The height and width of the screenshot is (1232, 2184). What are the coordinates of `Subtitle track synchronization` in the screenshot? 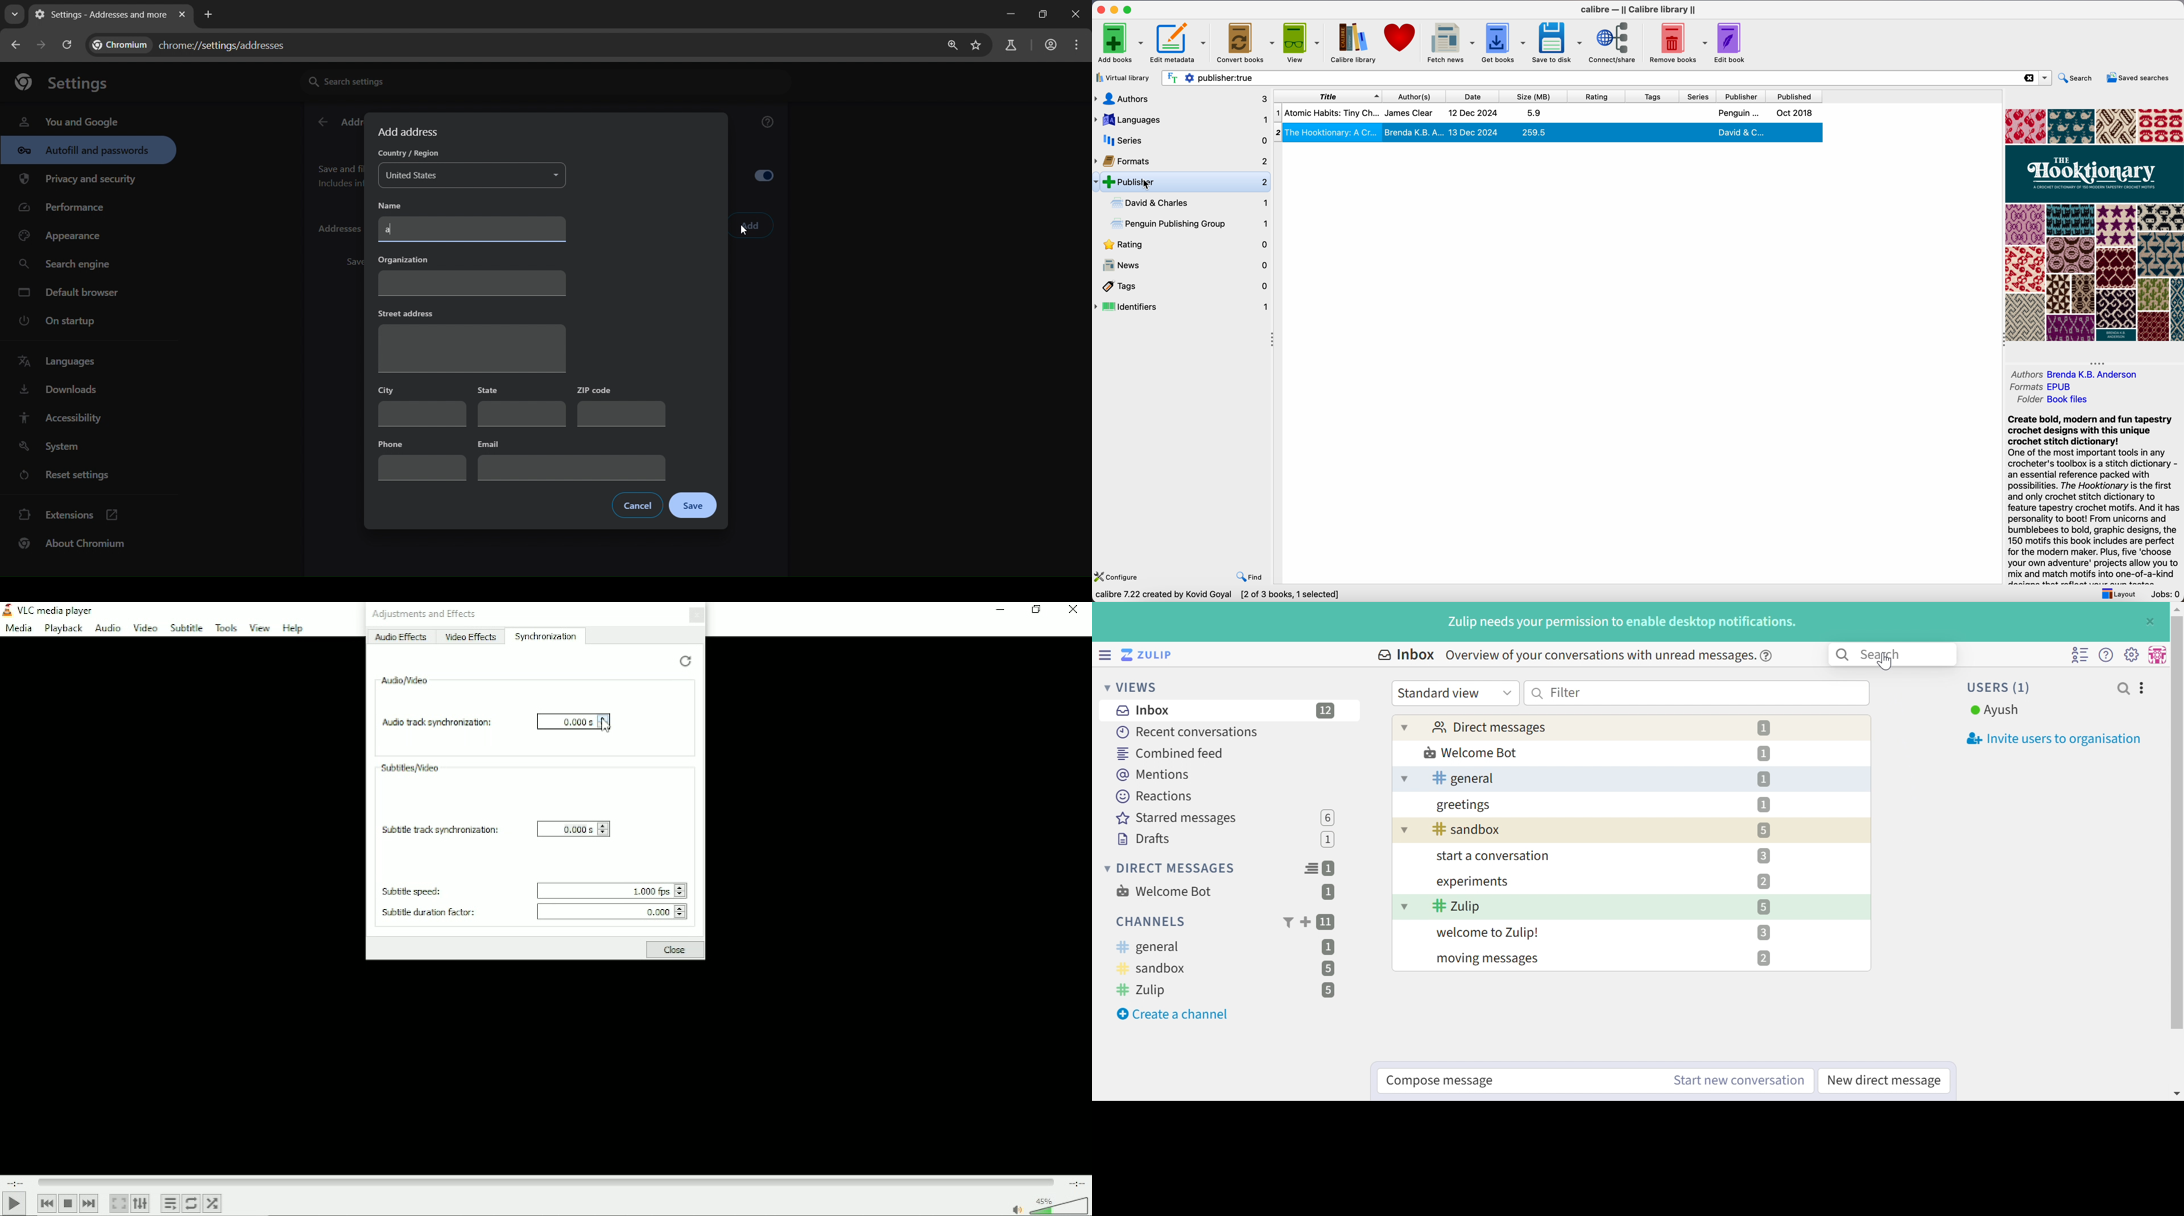 It's located at (437, 829).